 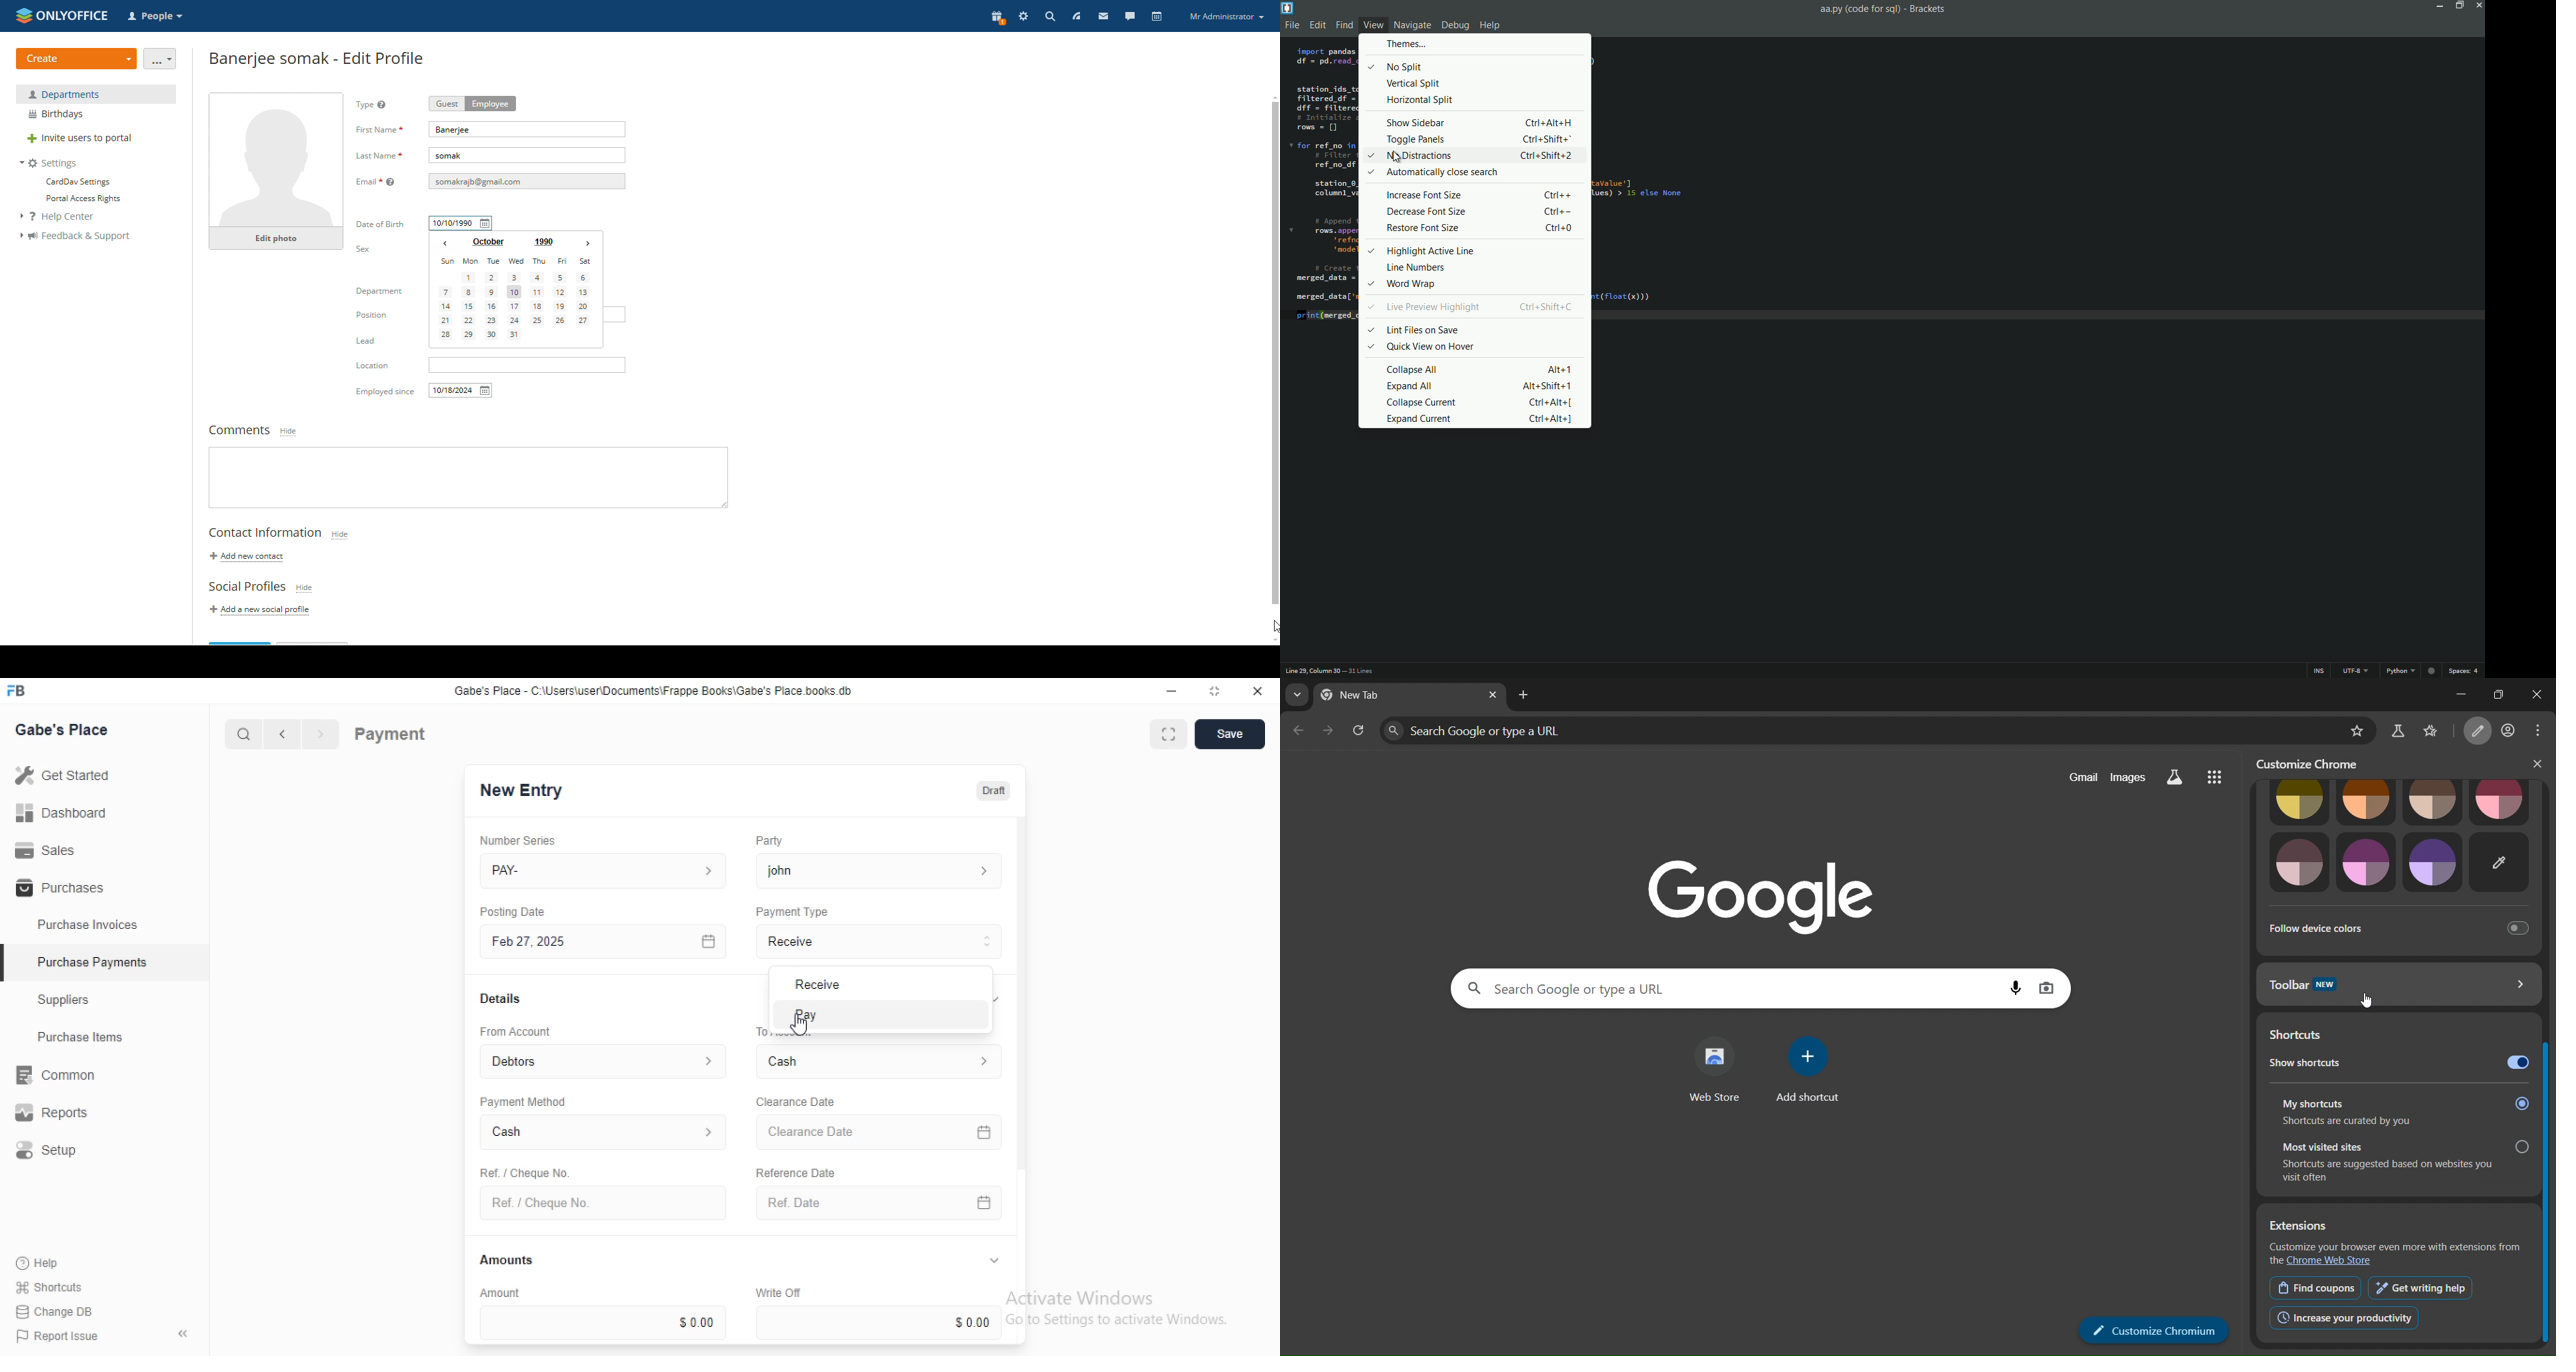 What do you see at coordinates (88, 925) in the screenshot?
I see `Purchase Invoices` at bounding box center [88, 925].